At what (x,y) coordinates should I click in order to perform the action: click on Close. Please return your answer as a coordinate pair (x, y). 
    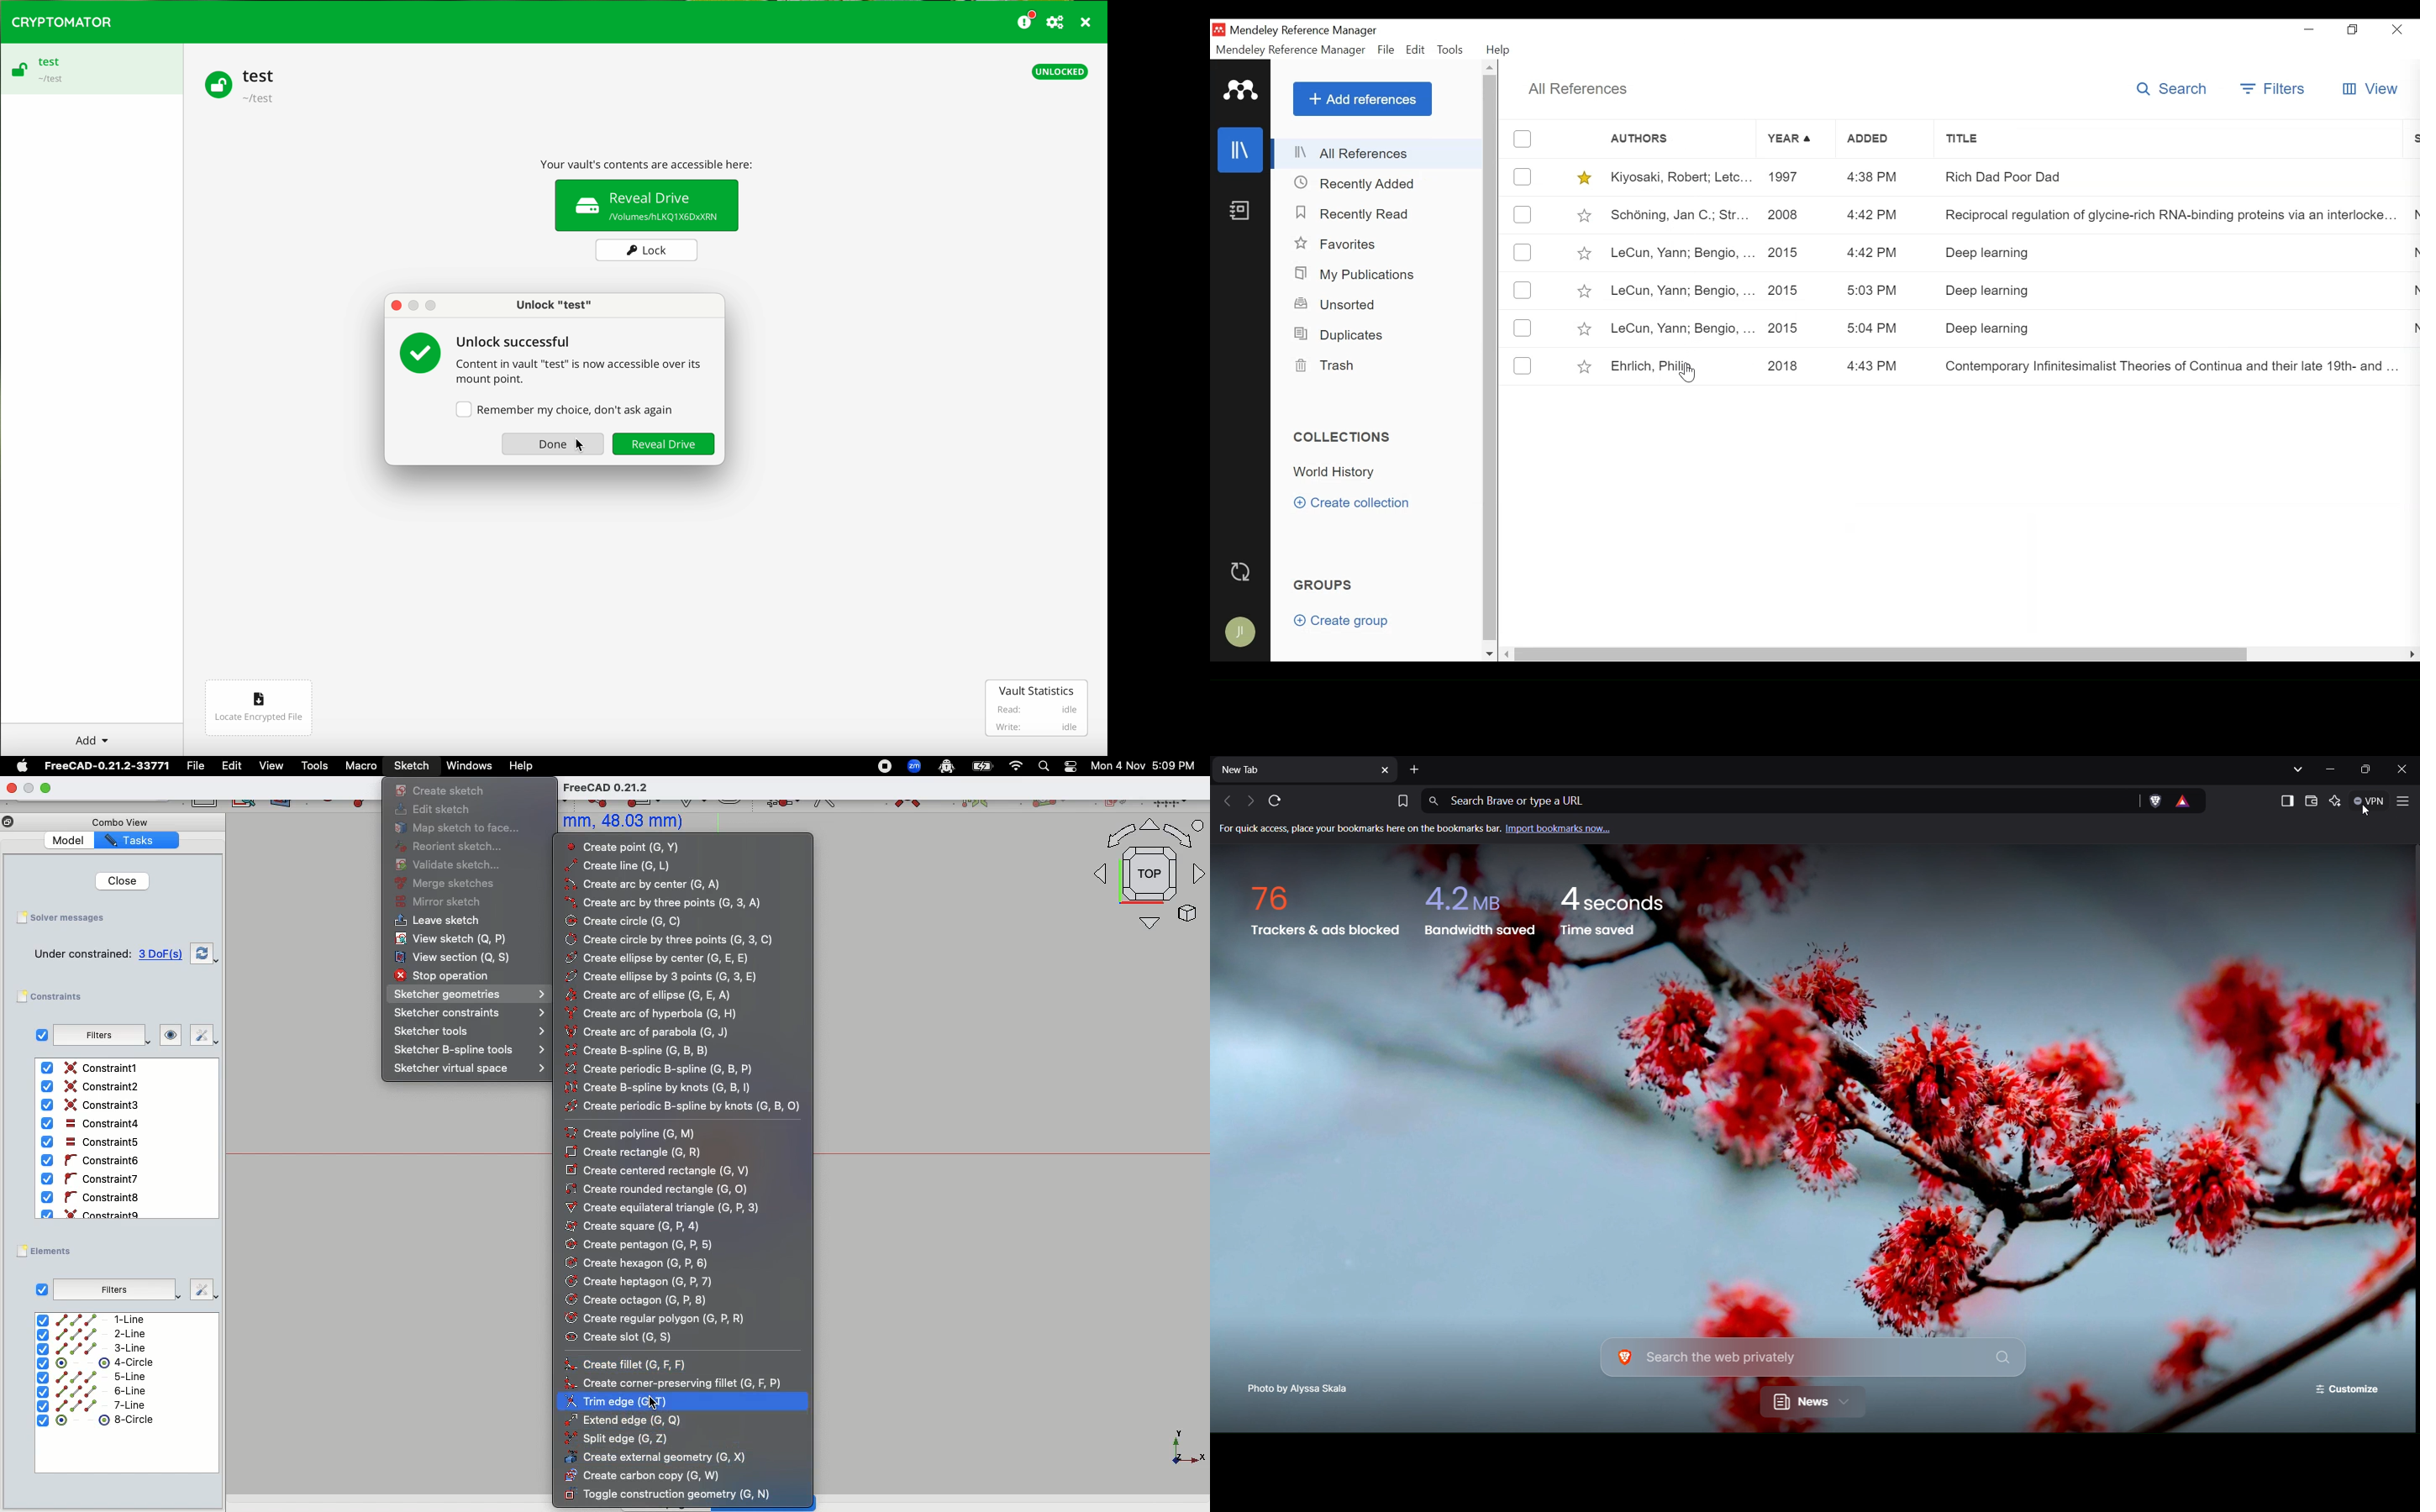
    Looking at the image, I should click on (2394, 30).